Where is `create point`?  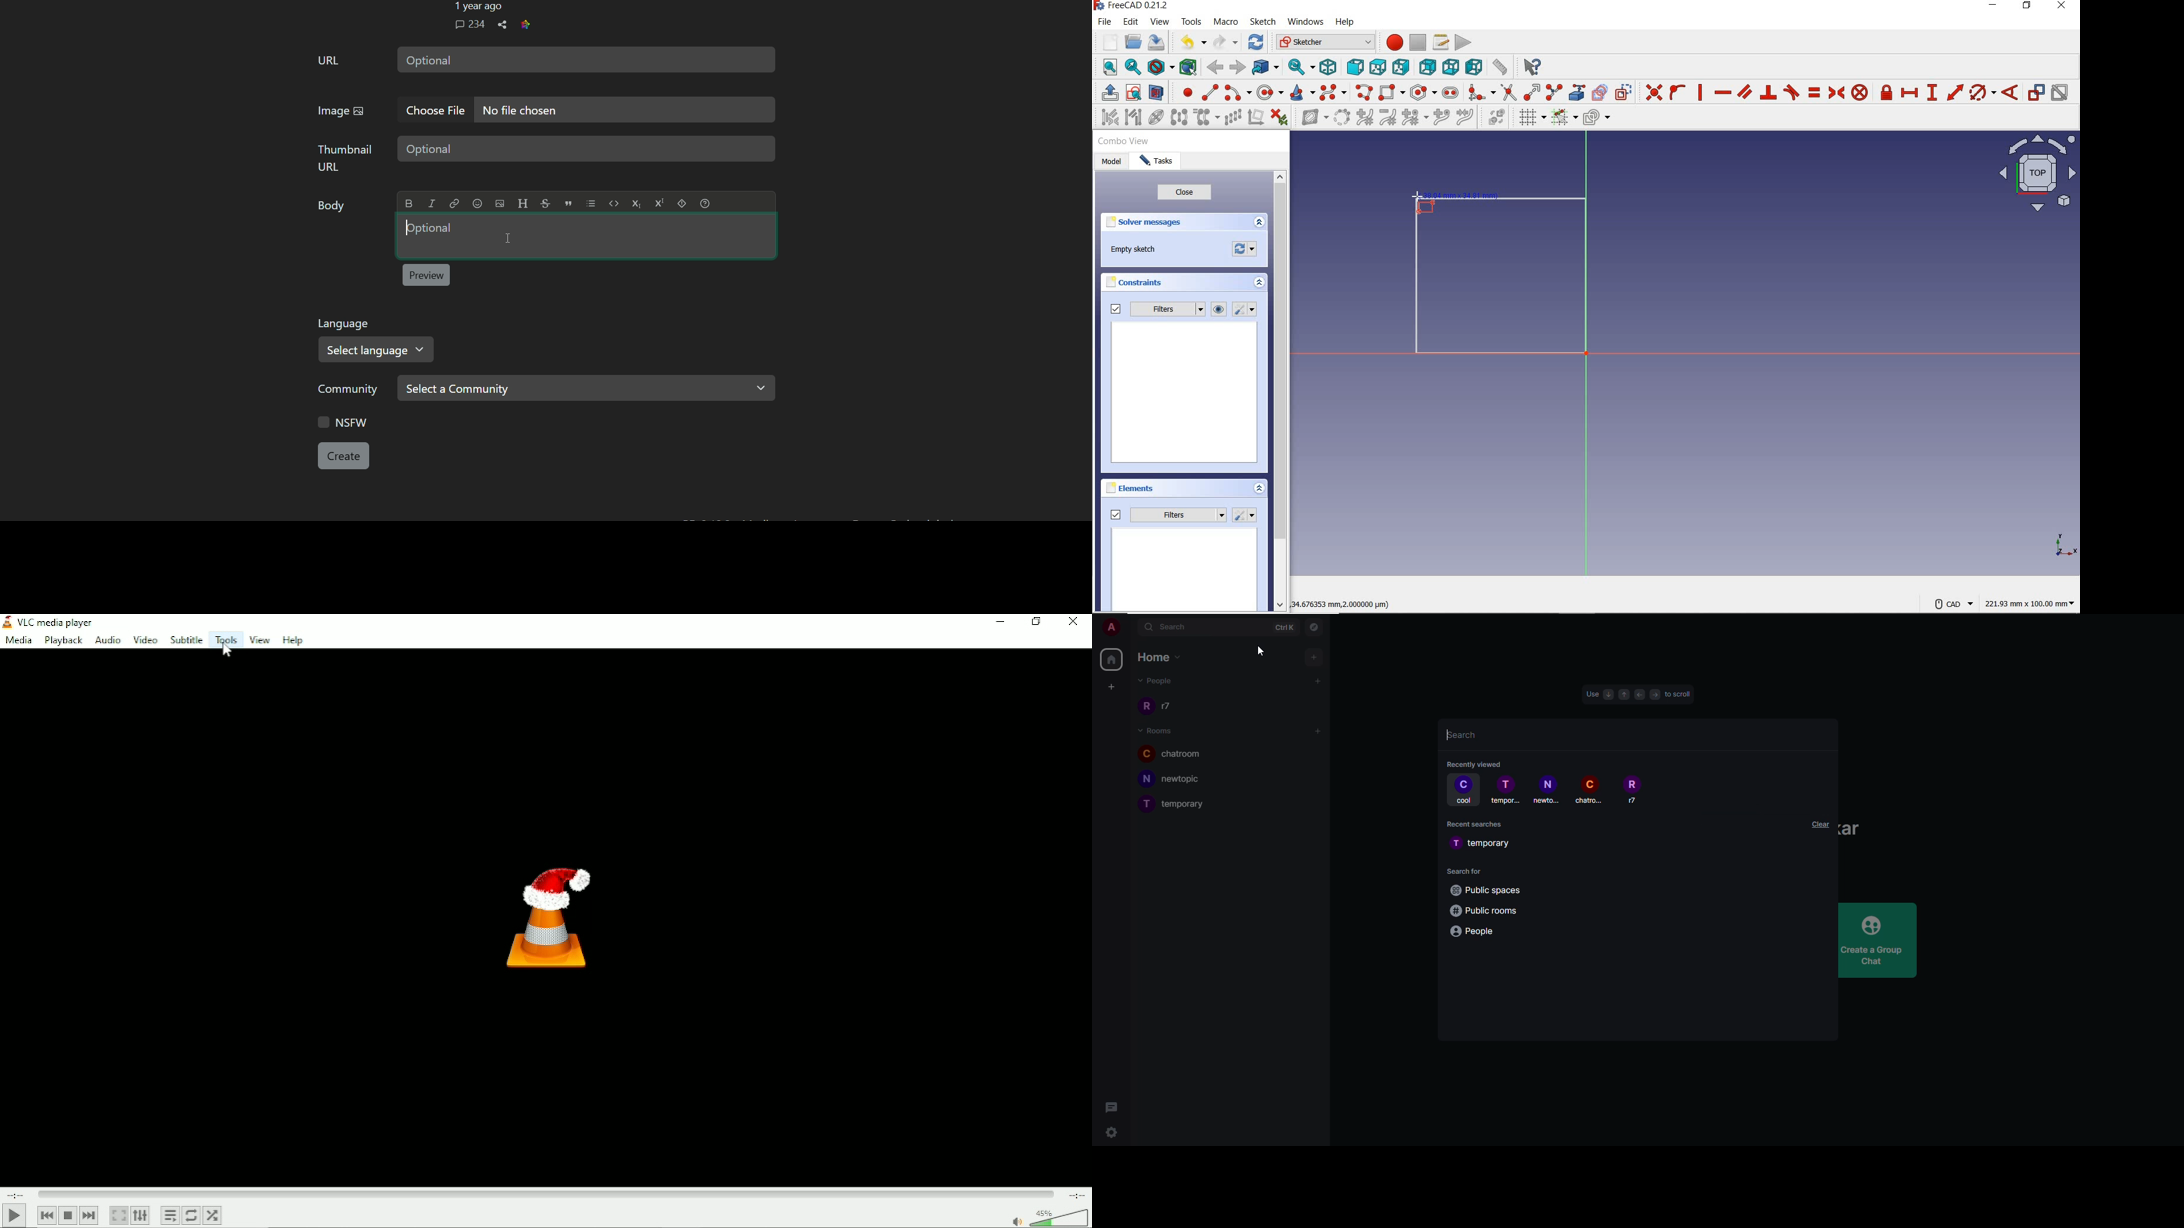 create point is located at coordinates (1183, 92).